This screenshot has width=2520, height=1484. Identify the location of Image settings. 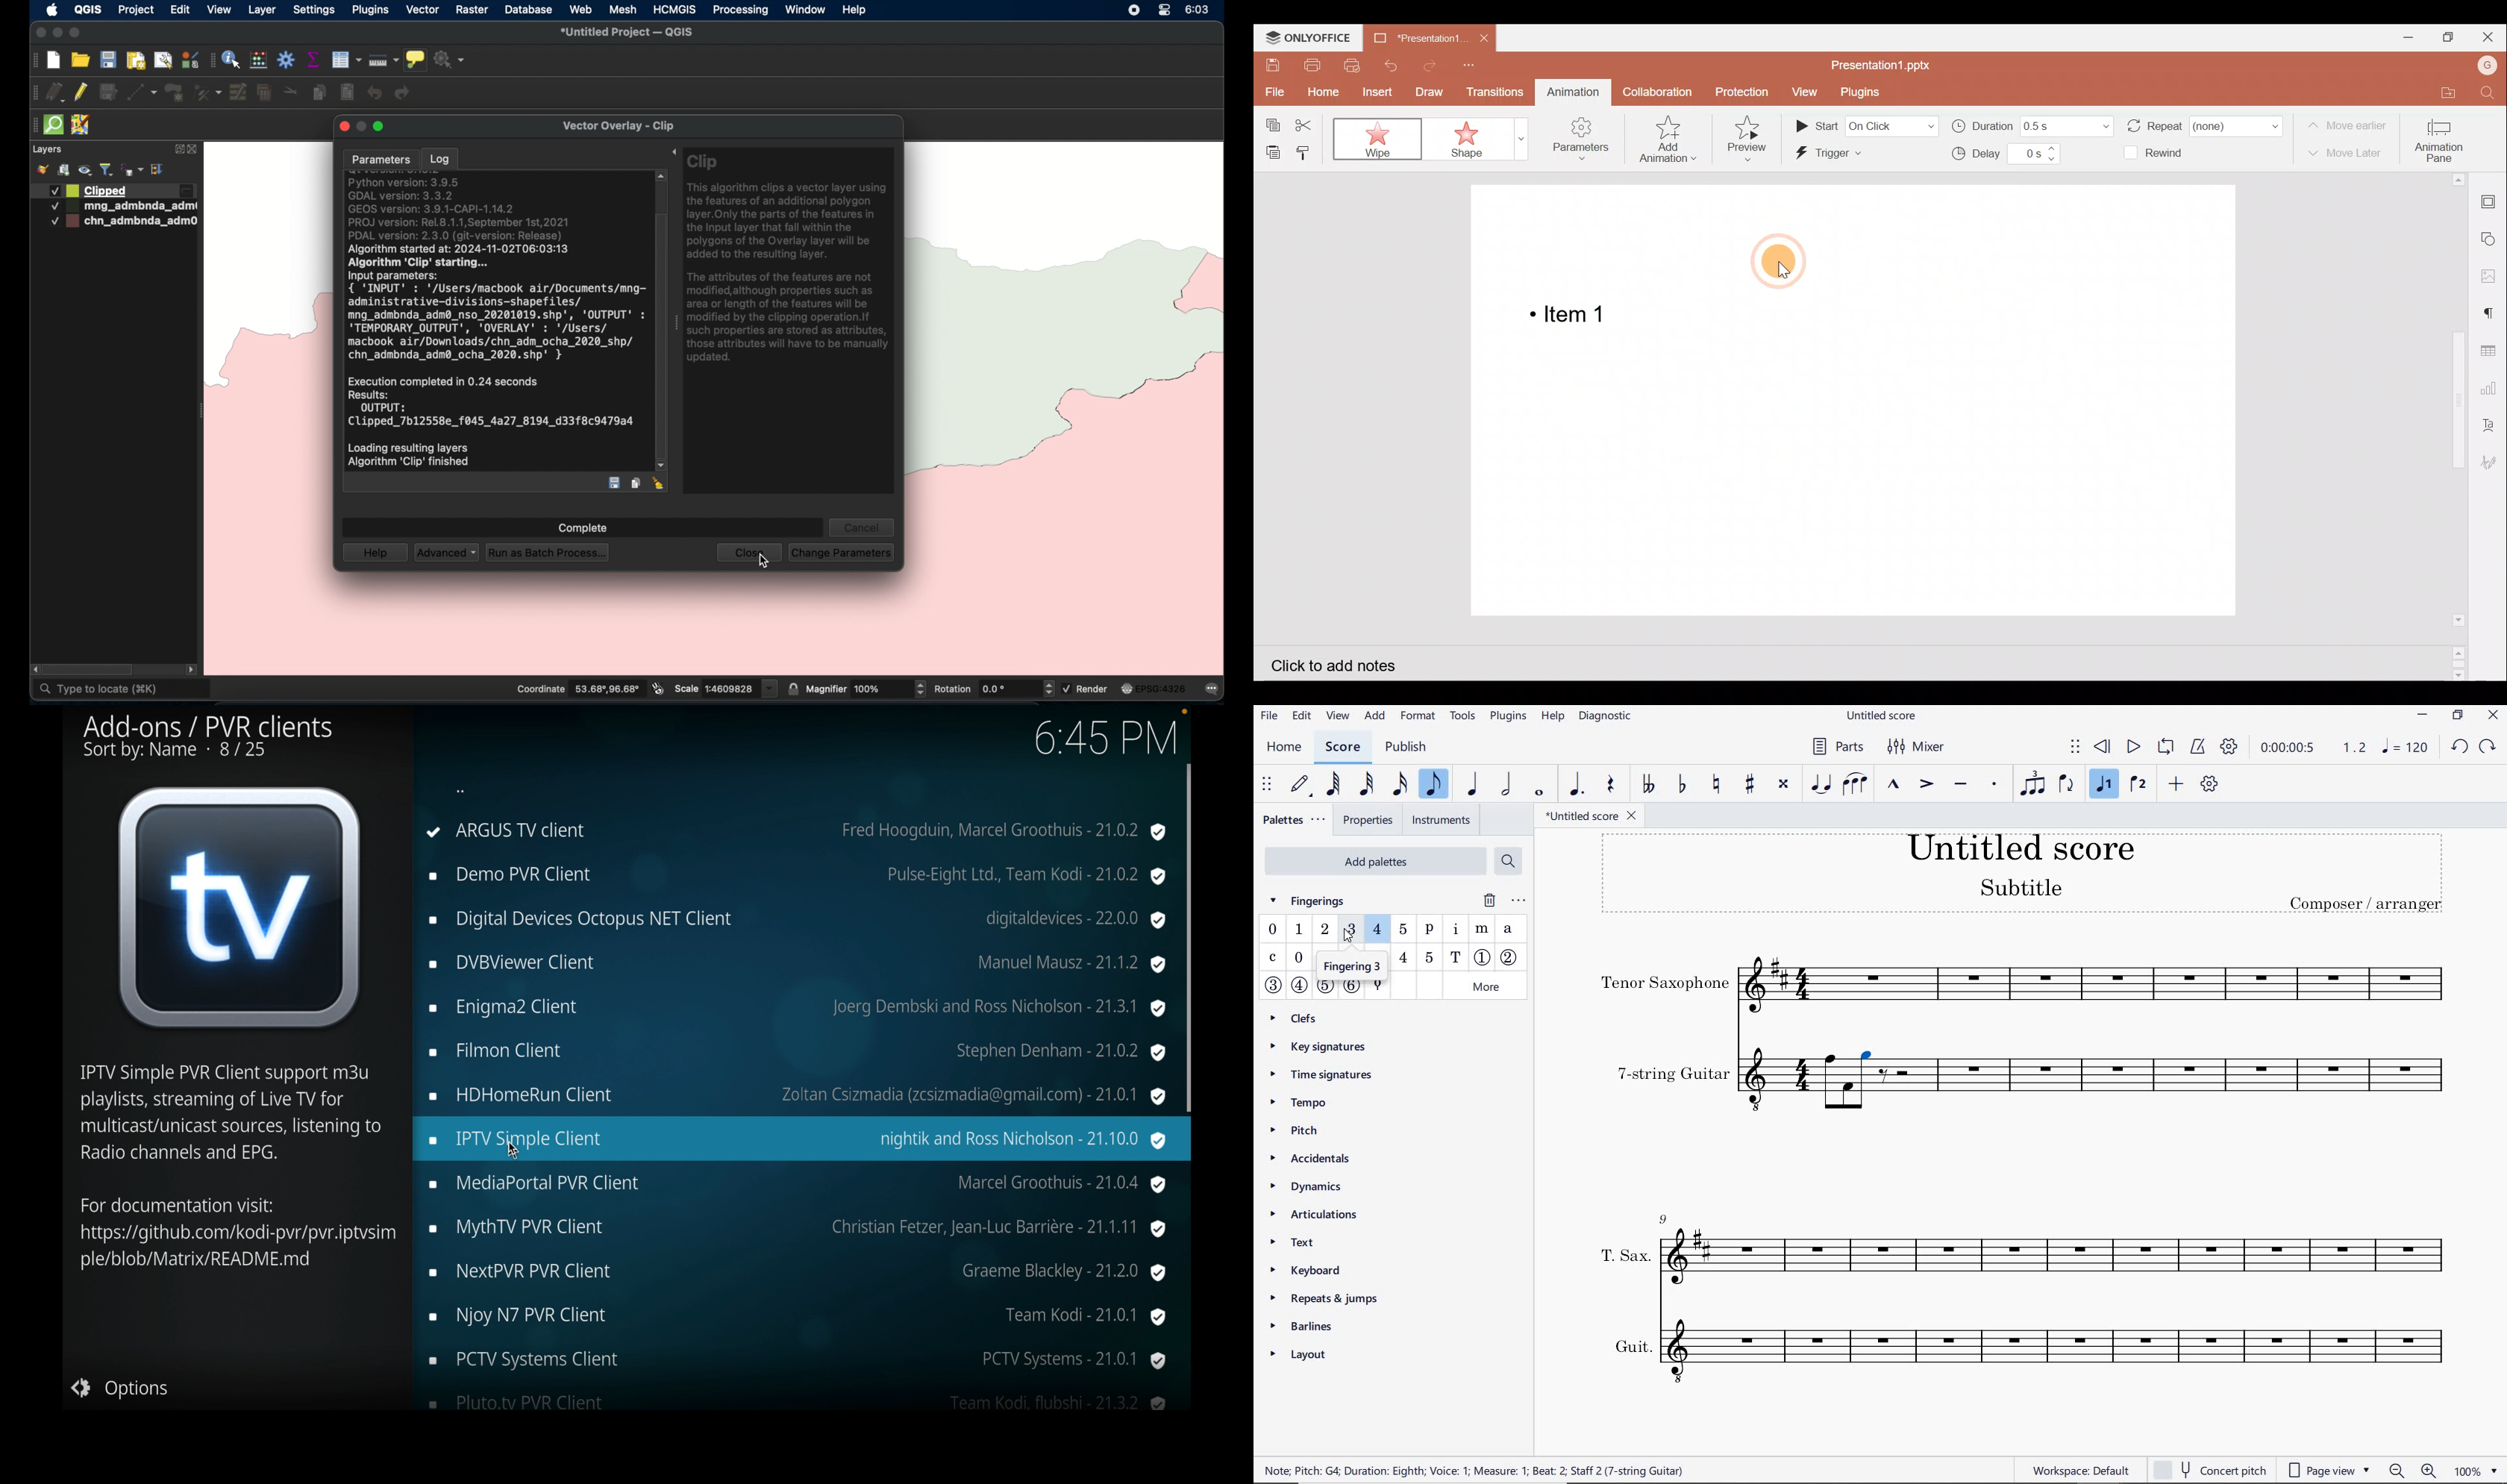
(2495, 275).